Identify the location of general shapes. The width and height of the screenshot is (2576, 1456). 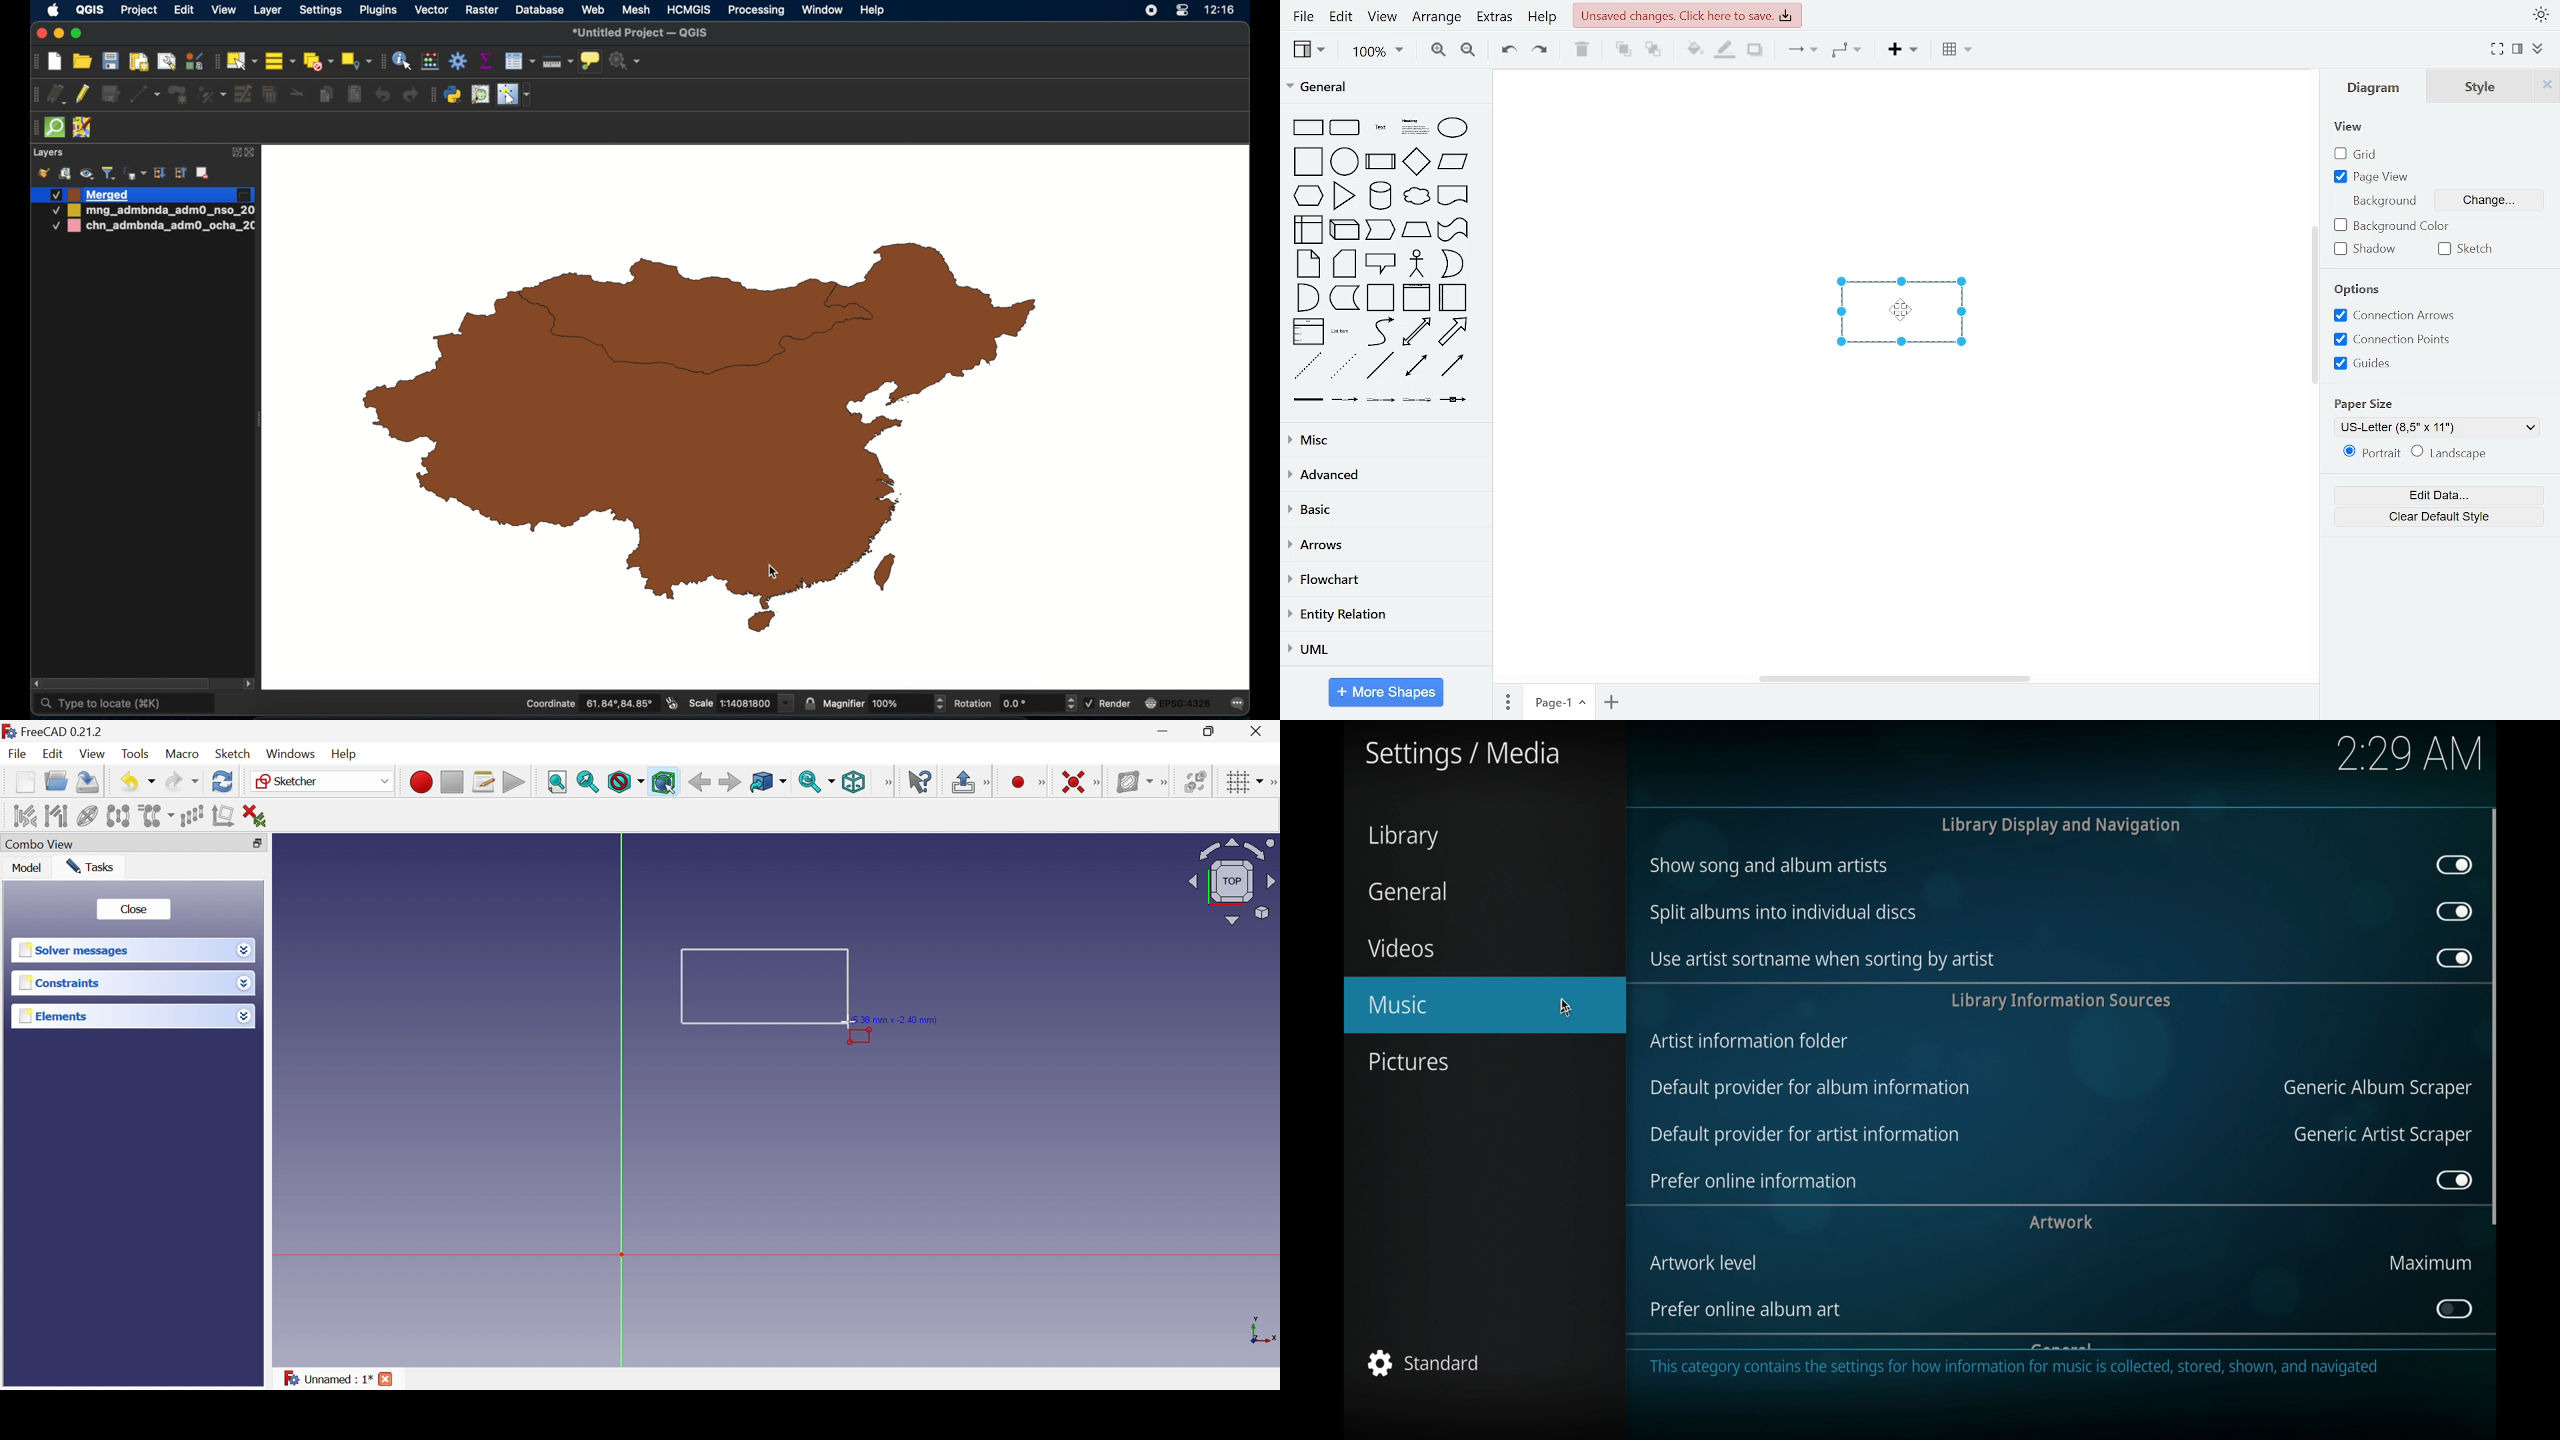
(1343, 195).